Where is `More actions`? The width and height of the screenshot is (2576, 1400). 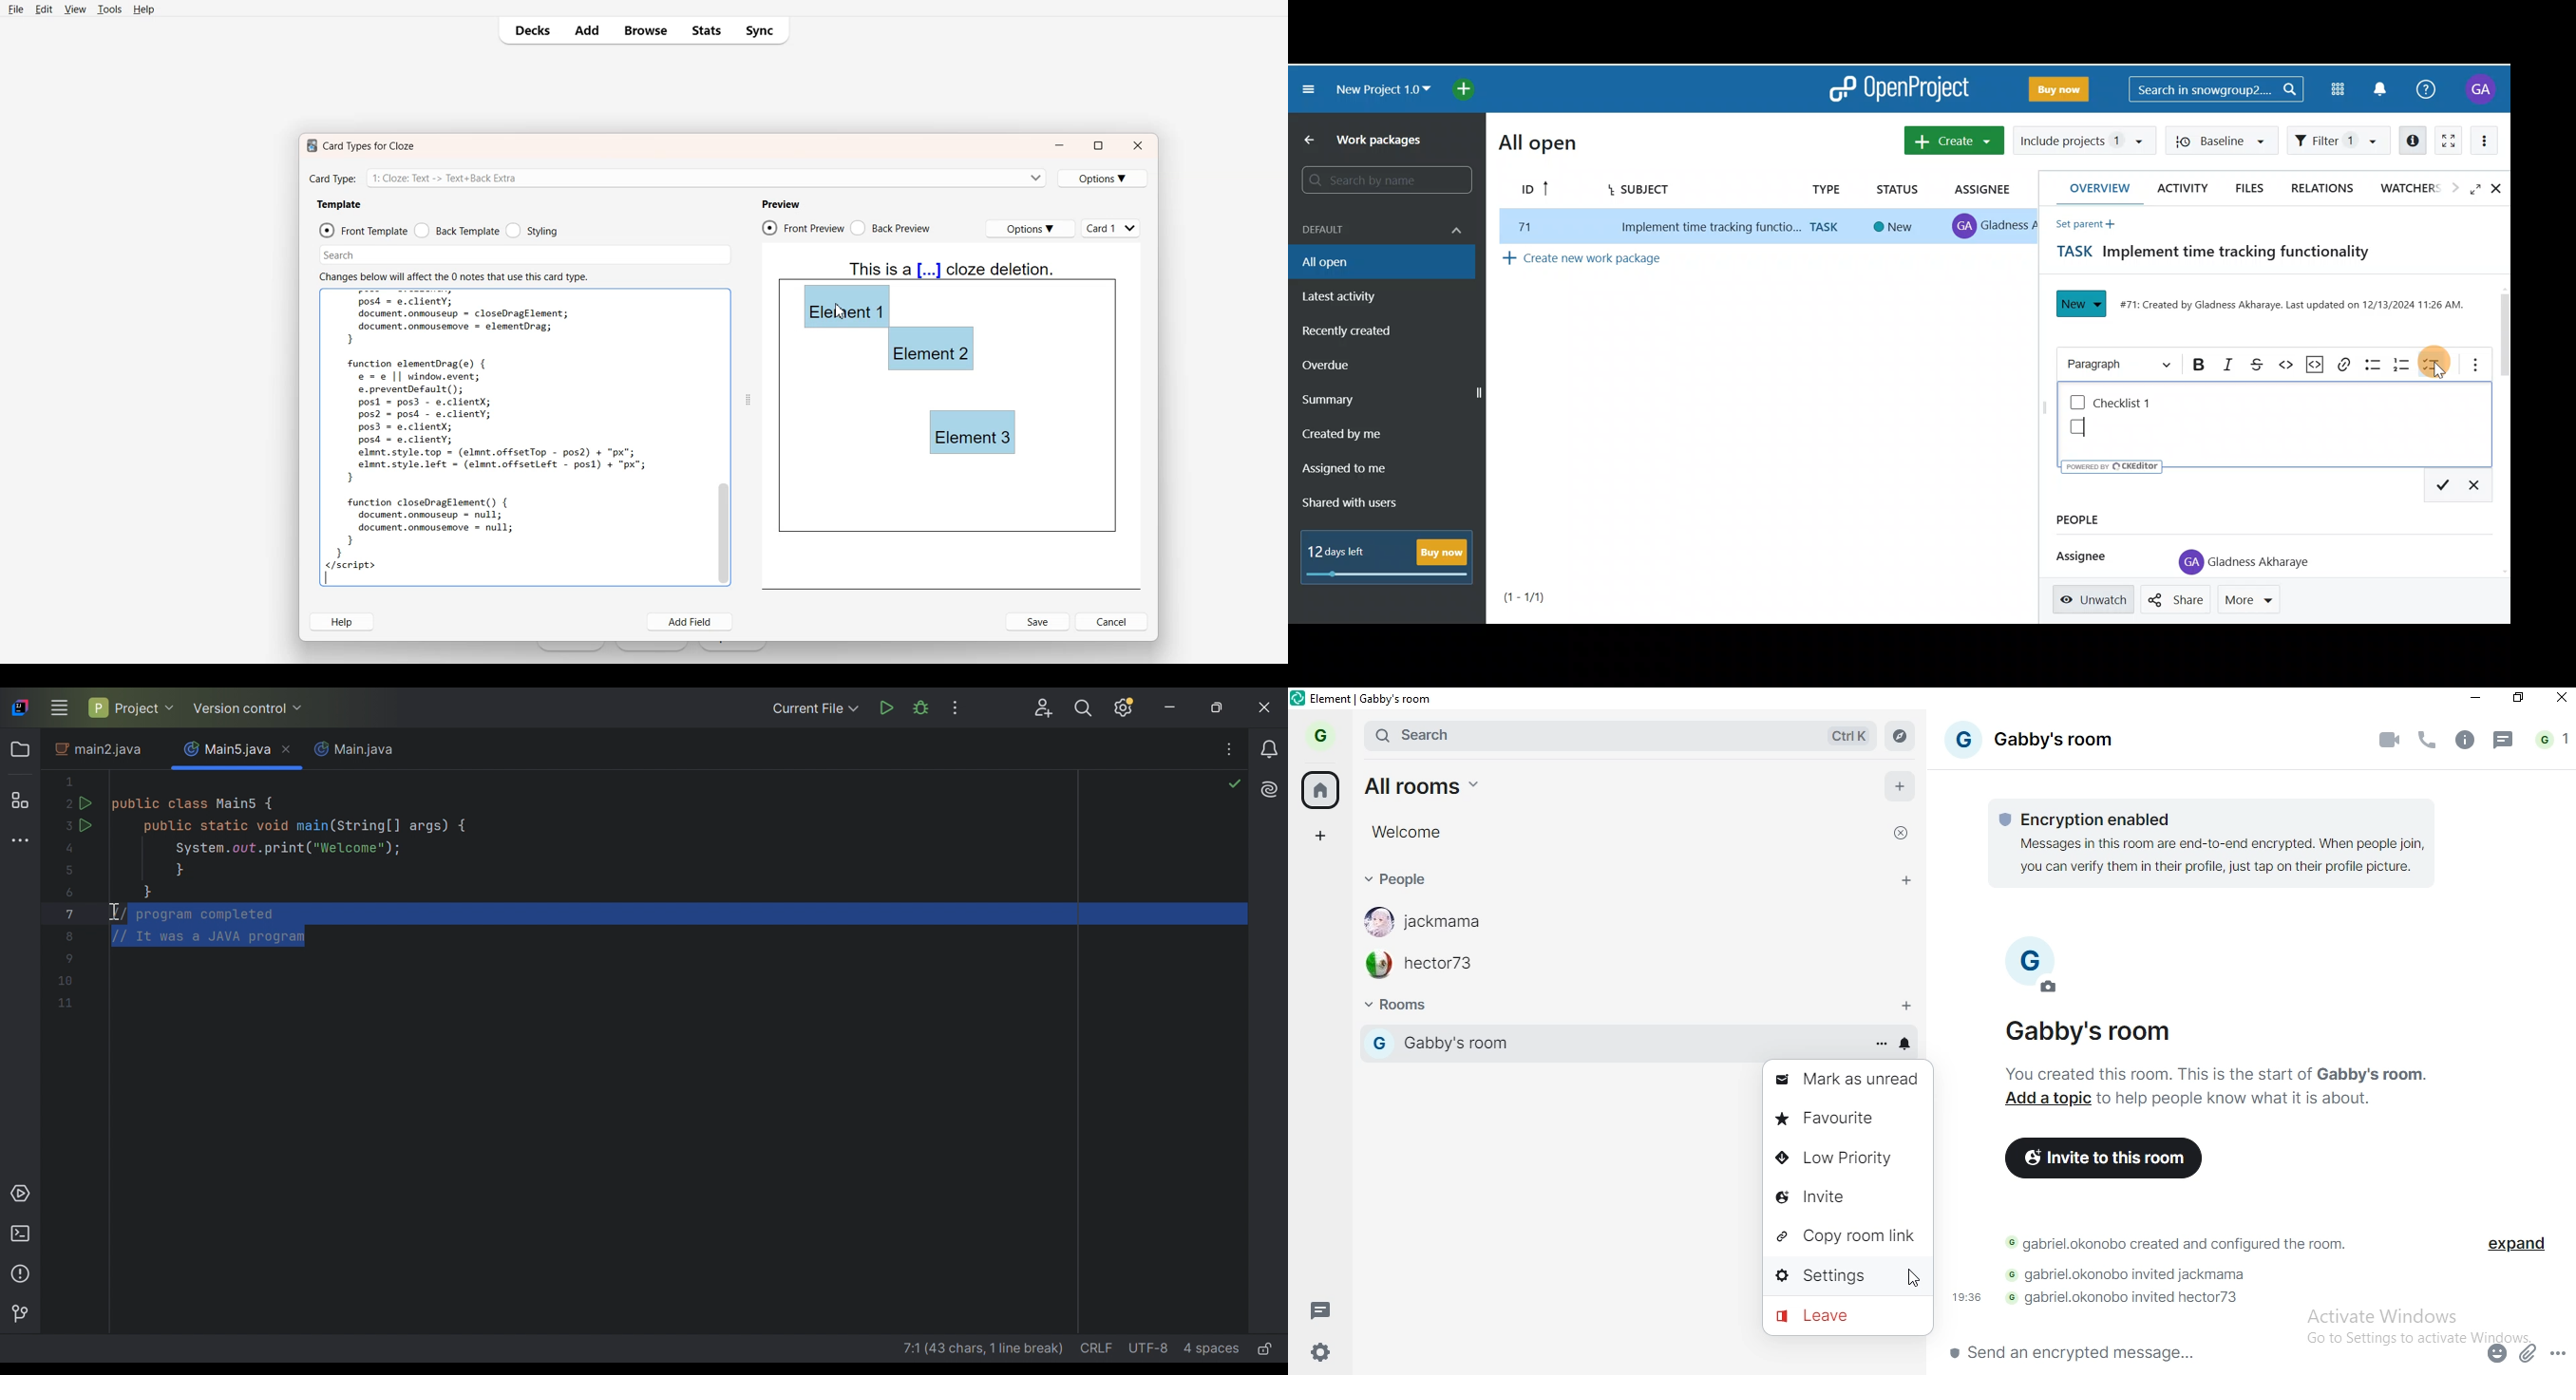 More actions is located at coordinates (2491, 141).